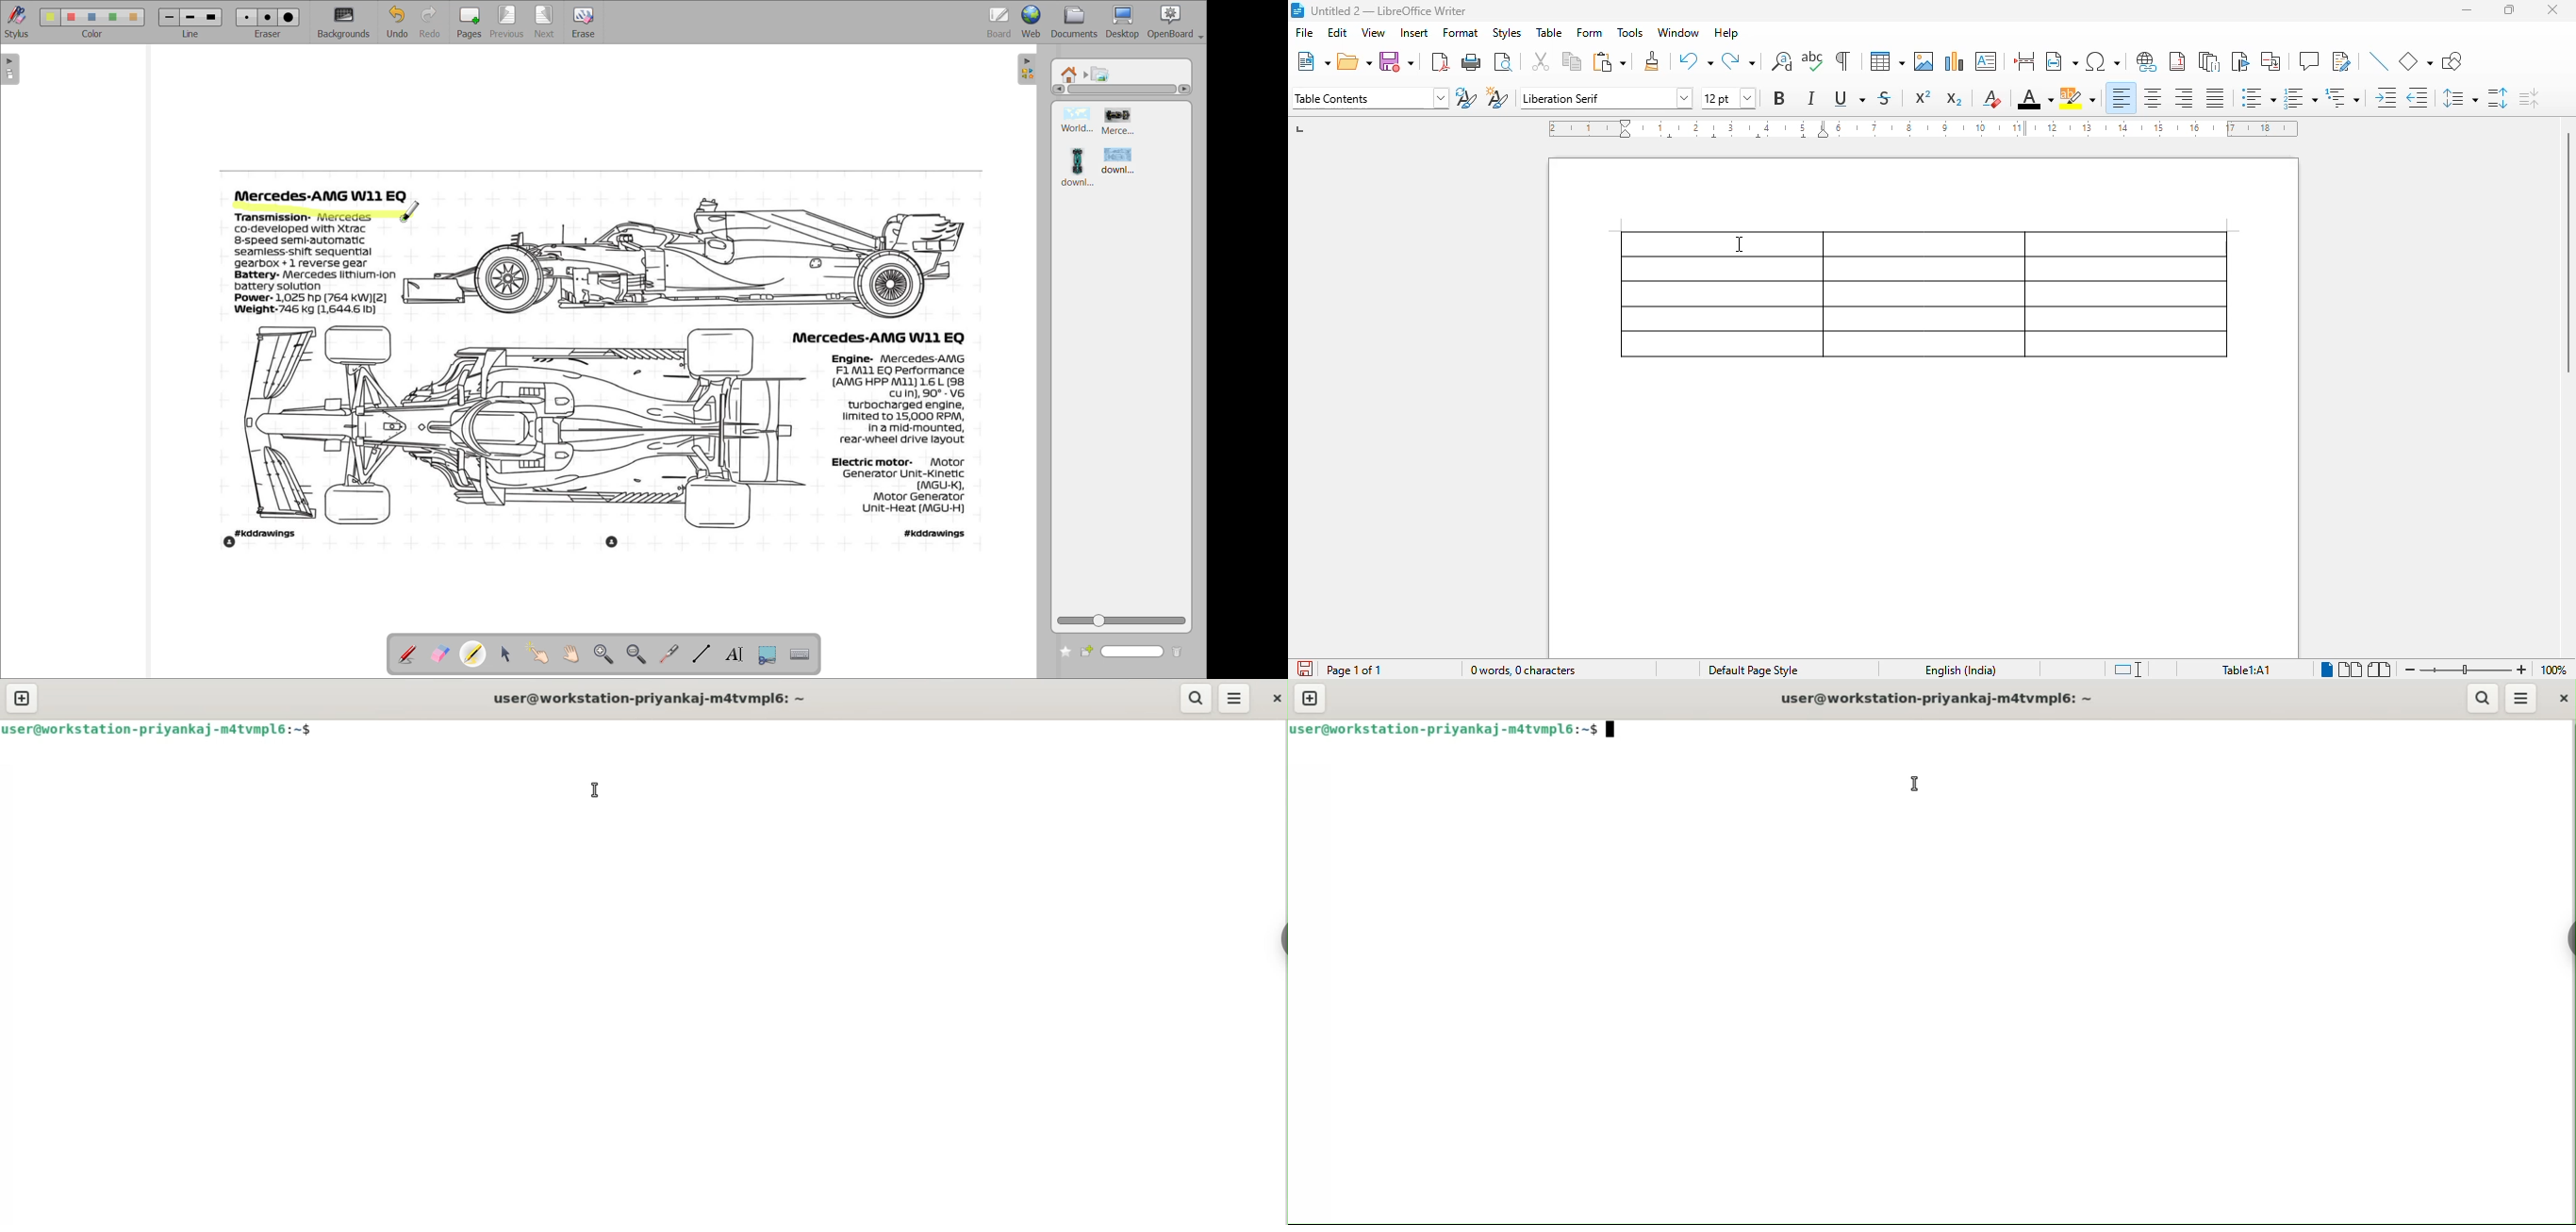 This screenshot has height=1232, width=2576. I want to click on strikethrough, so click(1885, 98).